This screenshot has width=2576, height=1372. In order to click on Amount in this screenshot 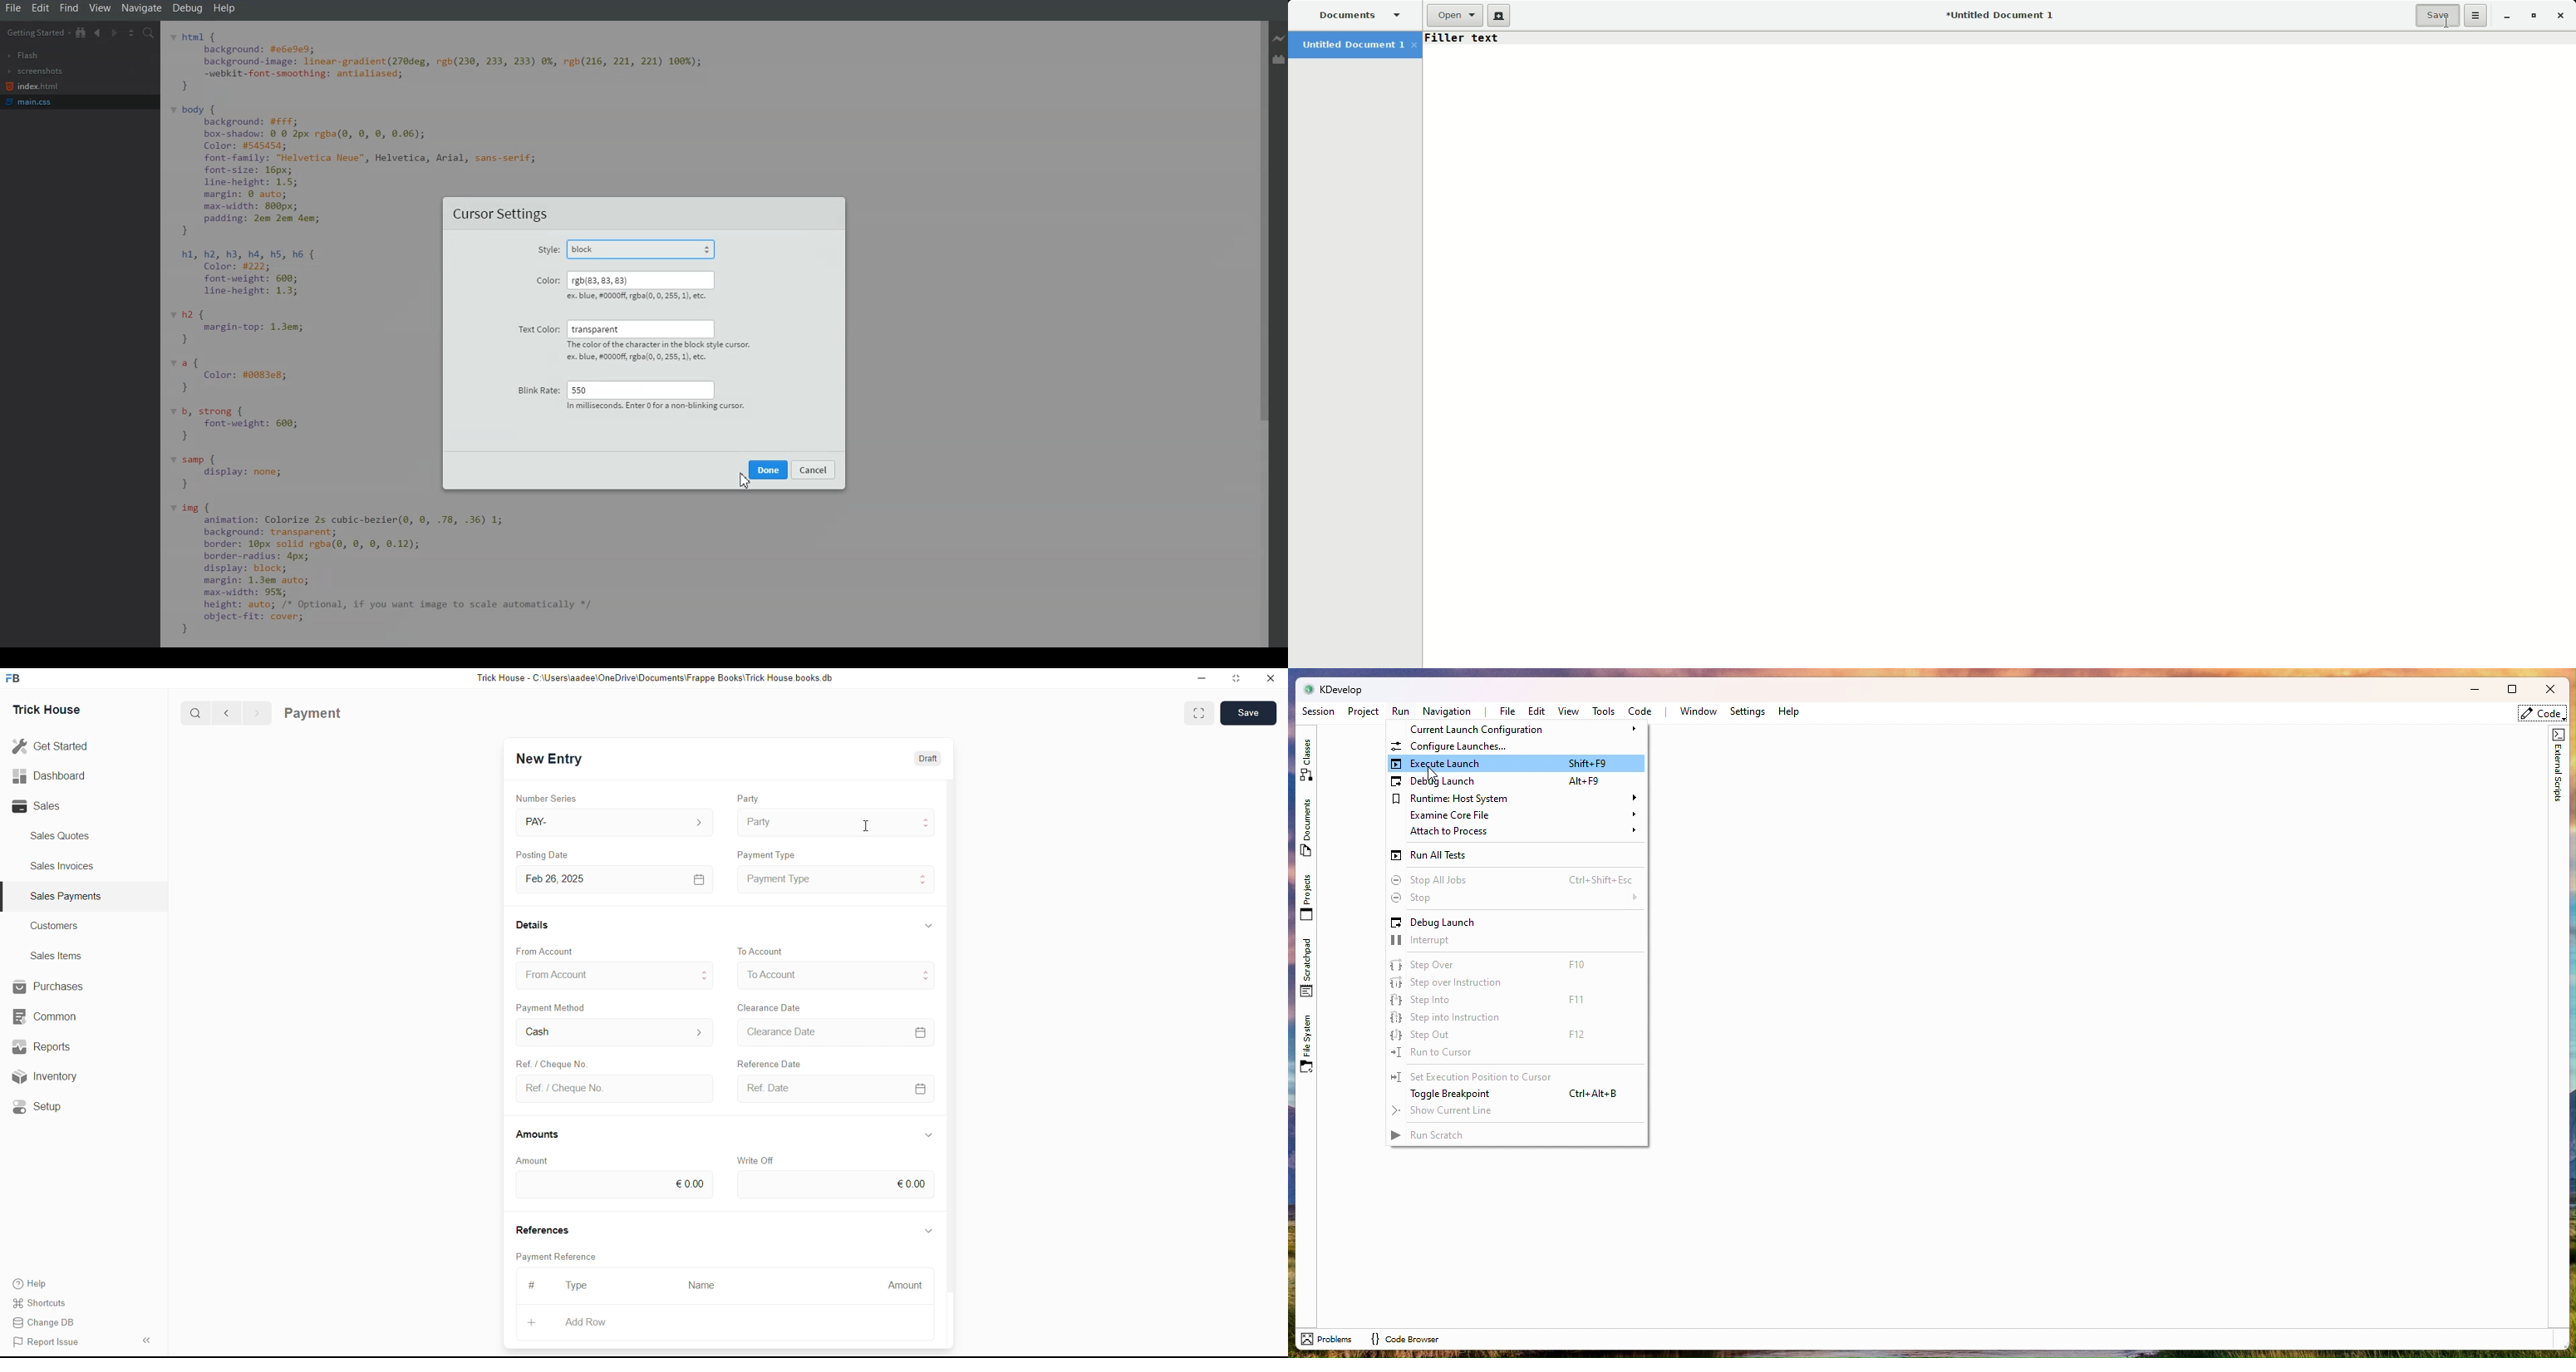, I will do `click(900, 1287)`.